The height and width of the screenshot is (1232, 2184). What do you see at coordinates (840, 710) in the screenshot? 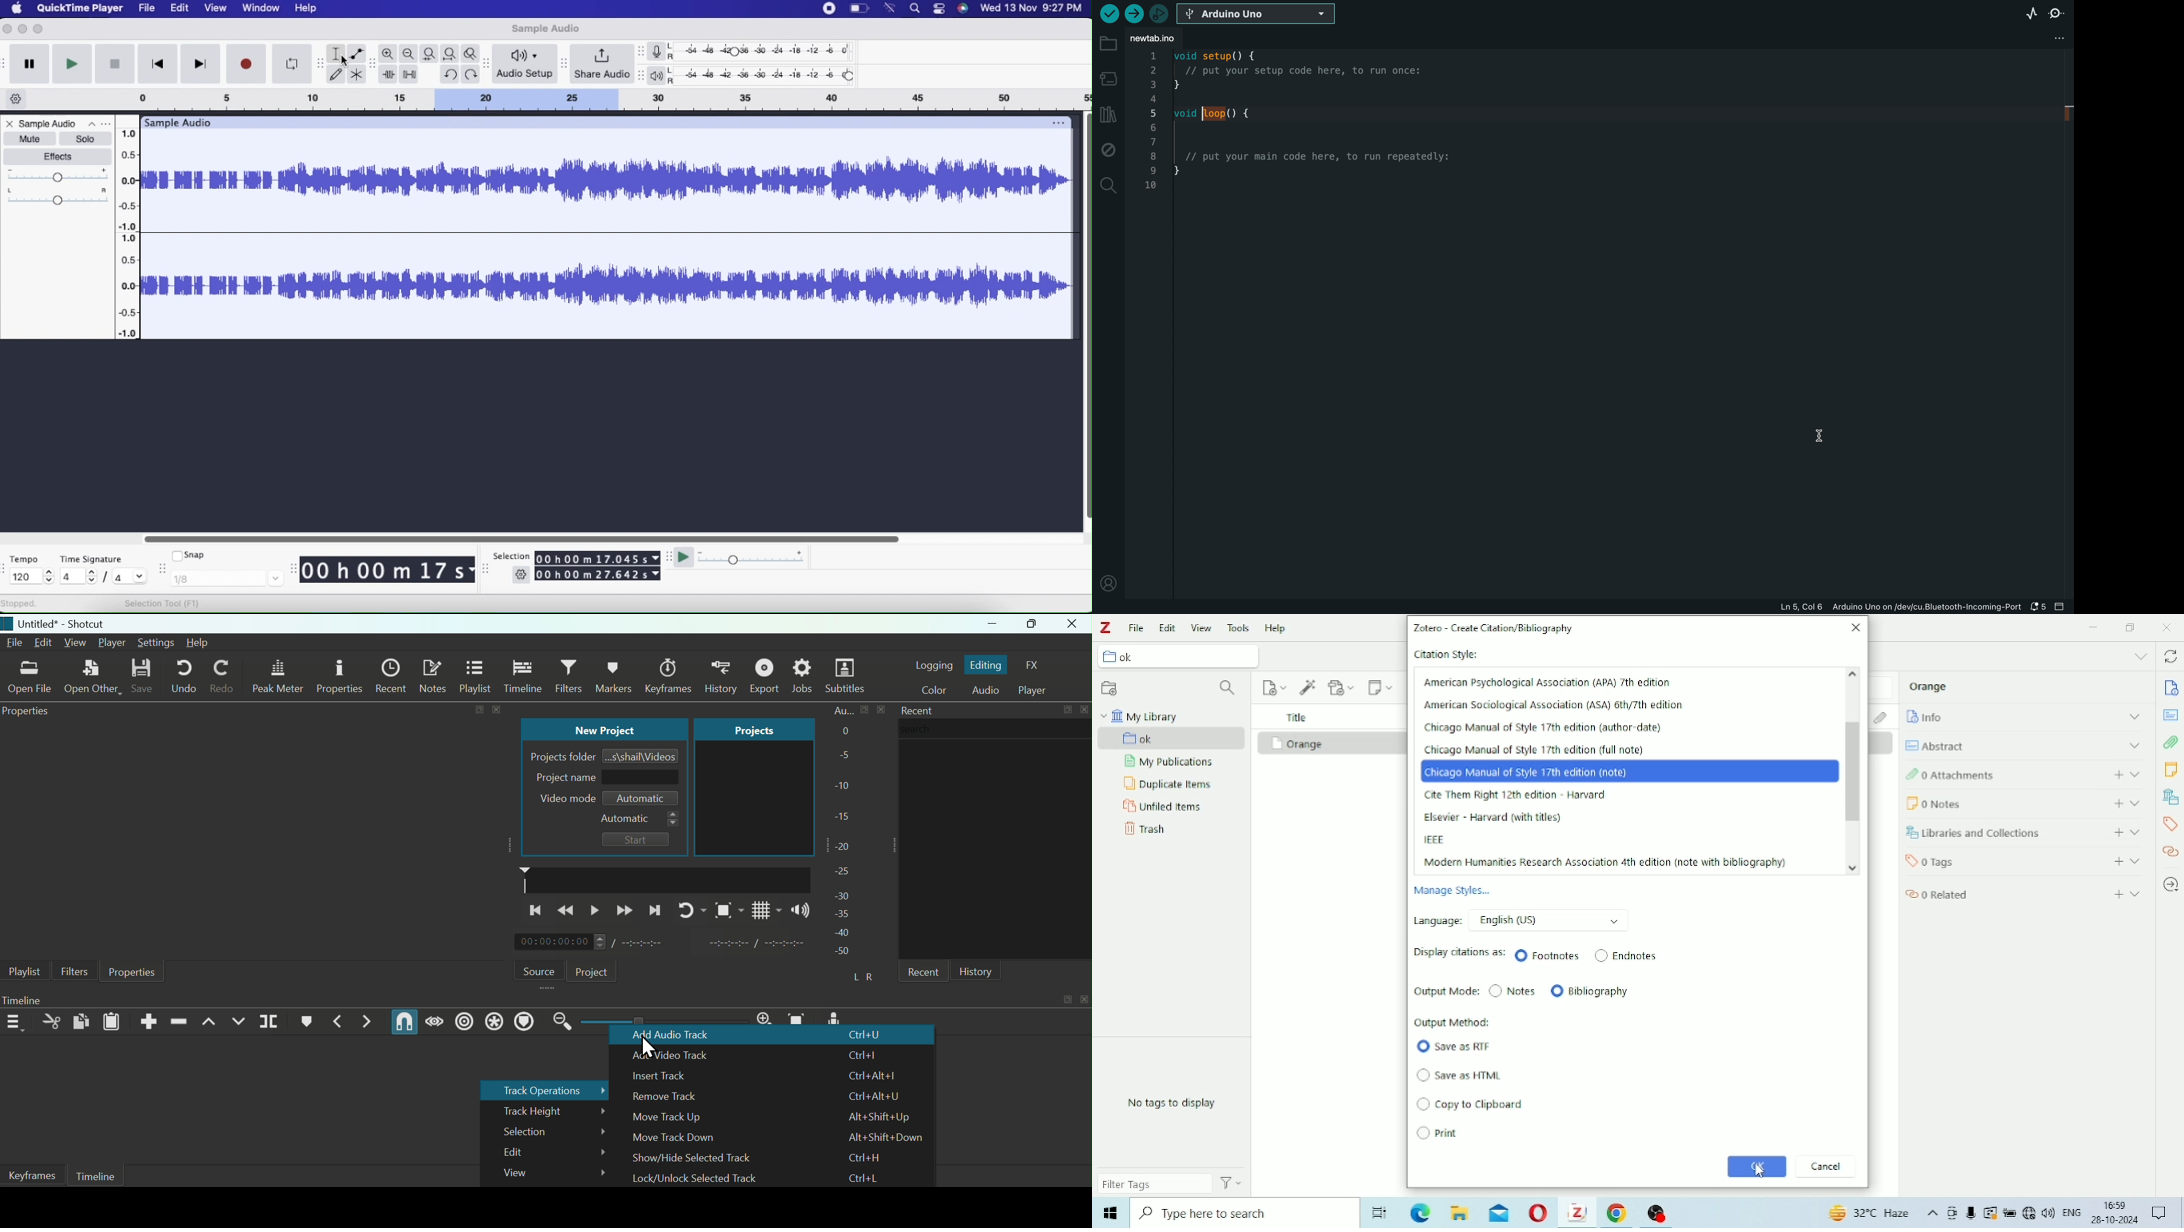
I see `Au...` at bounding box center [840, 710].